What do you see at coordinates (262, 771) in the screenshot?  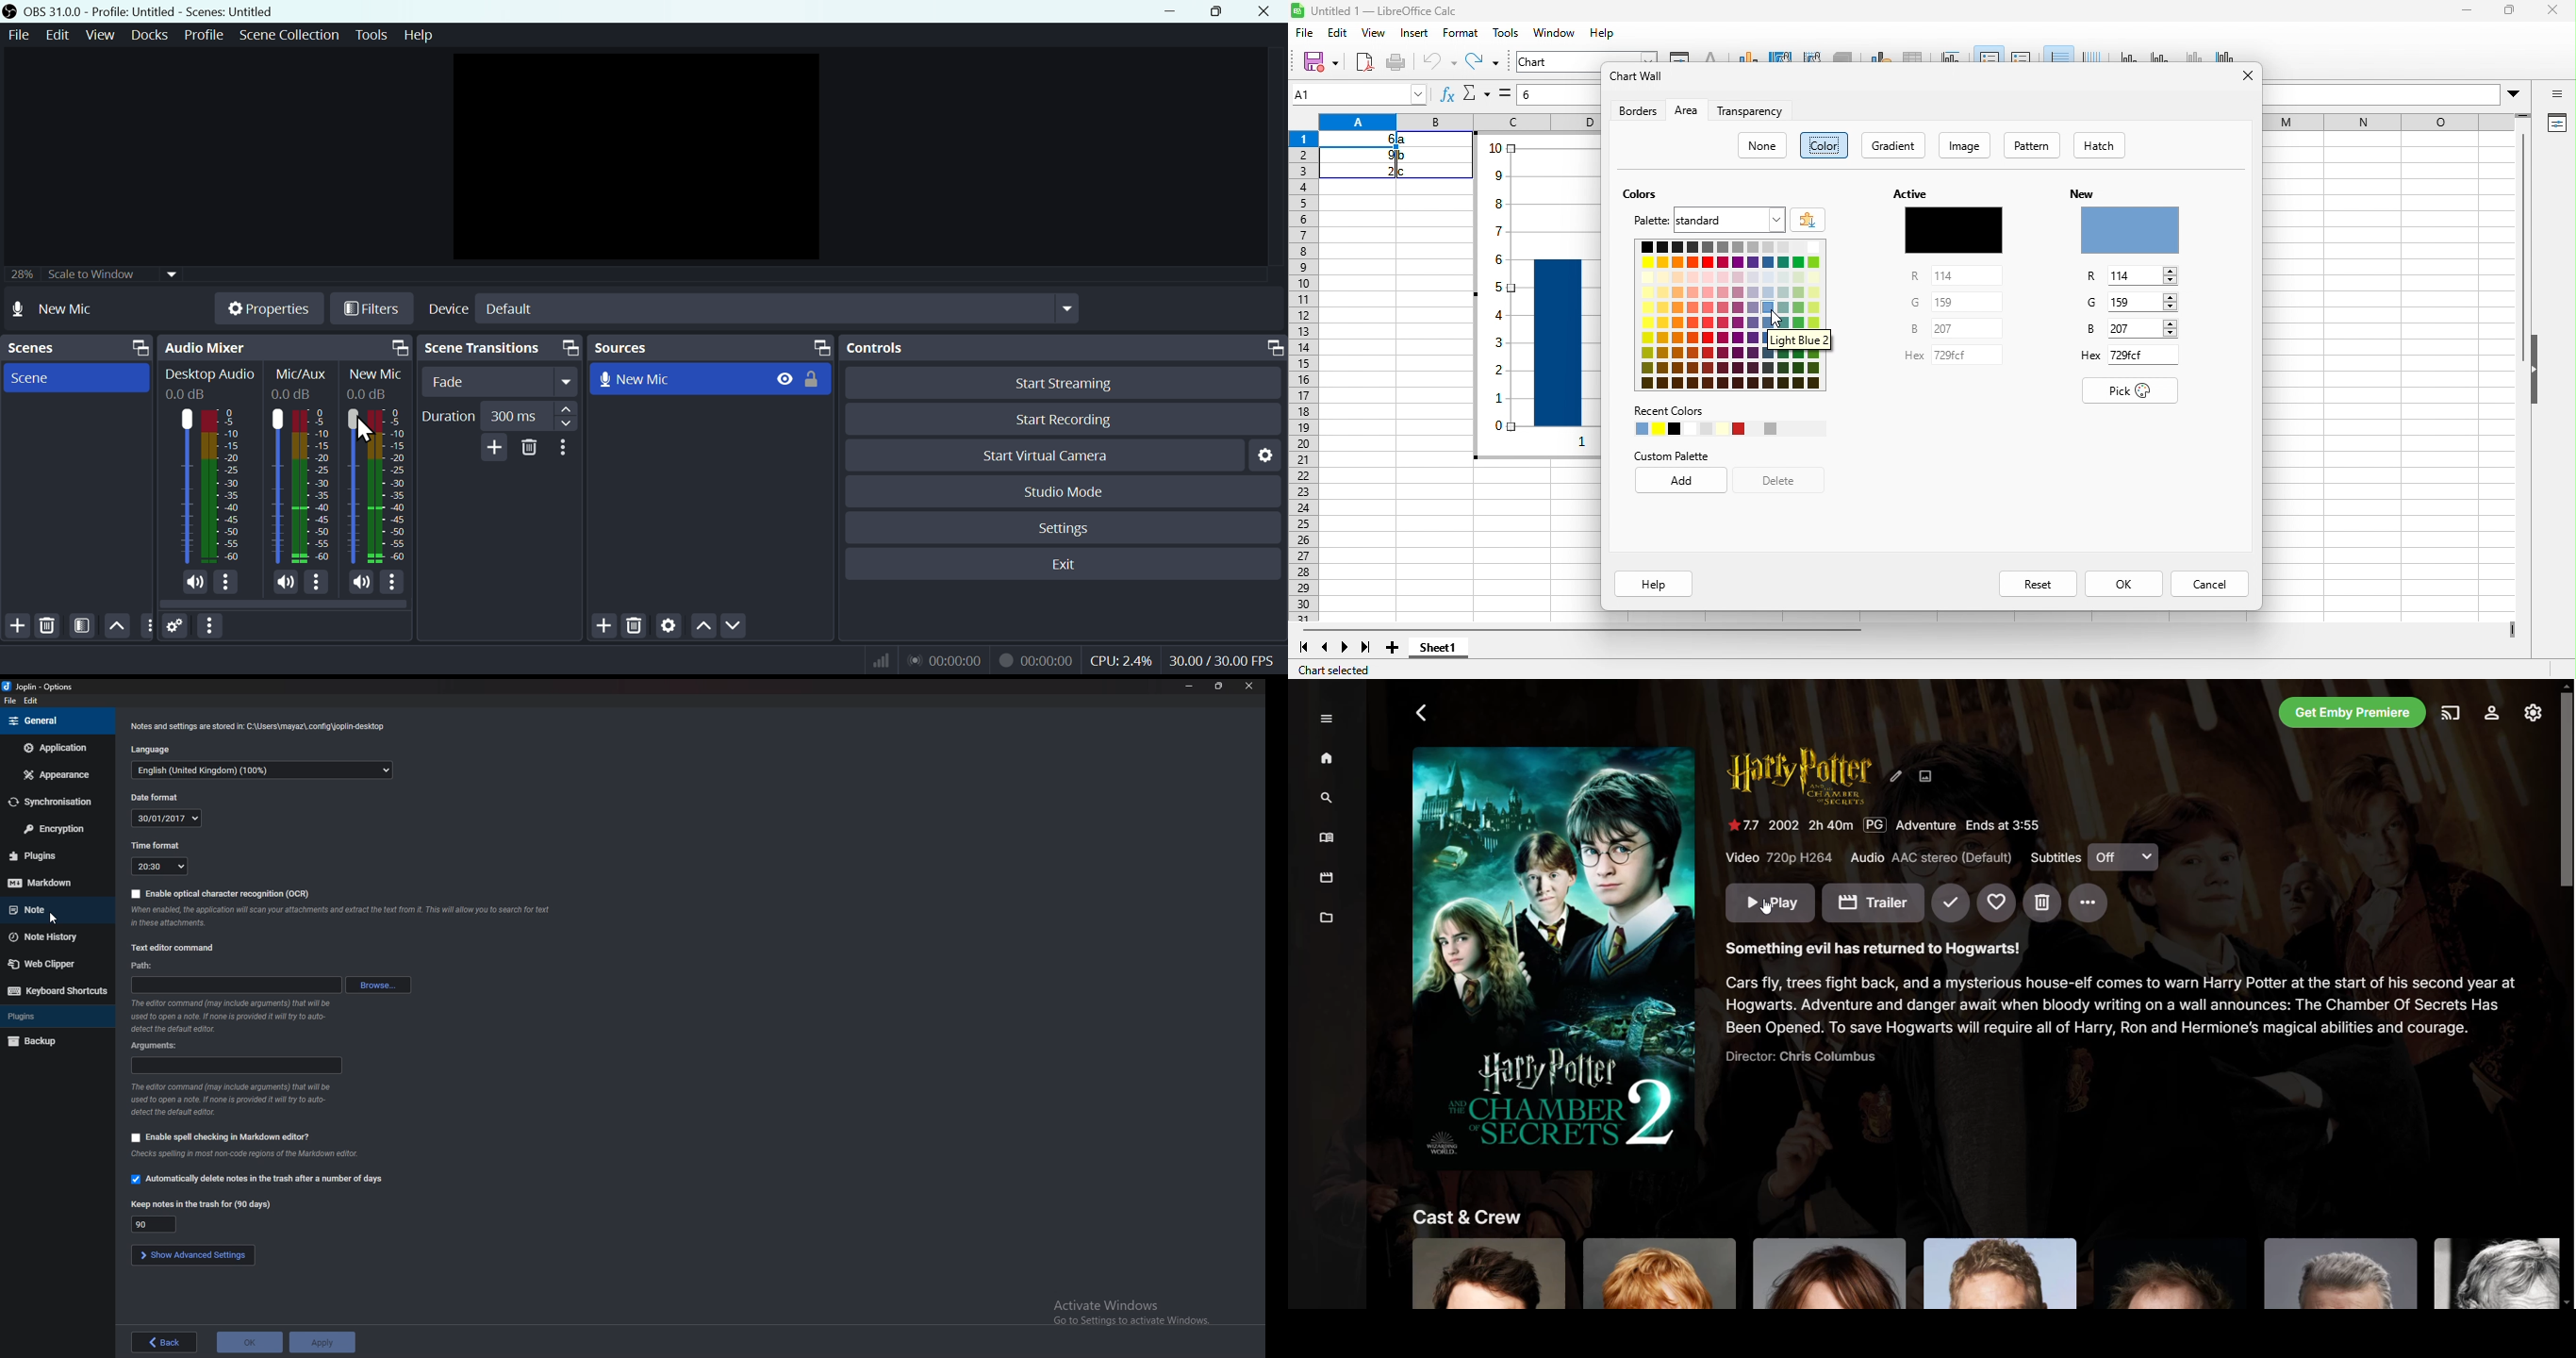 I see `Language` at bounding box center [262, 771].